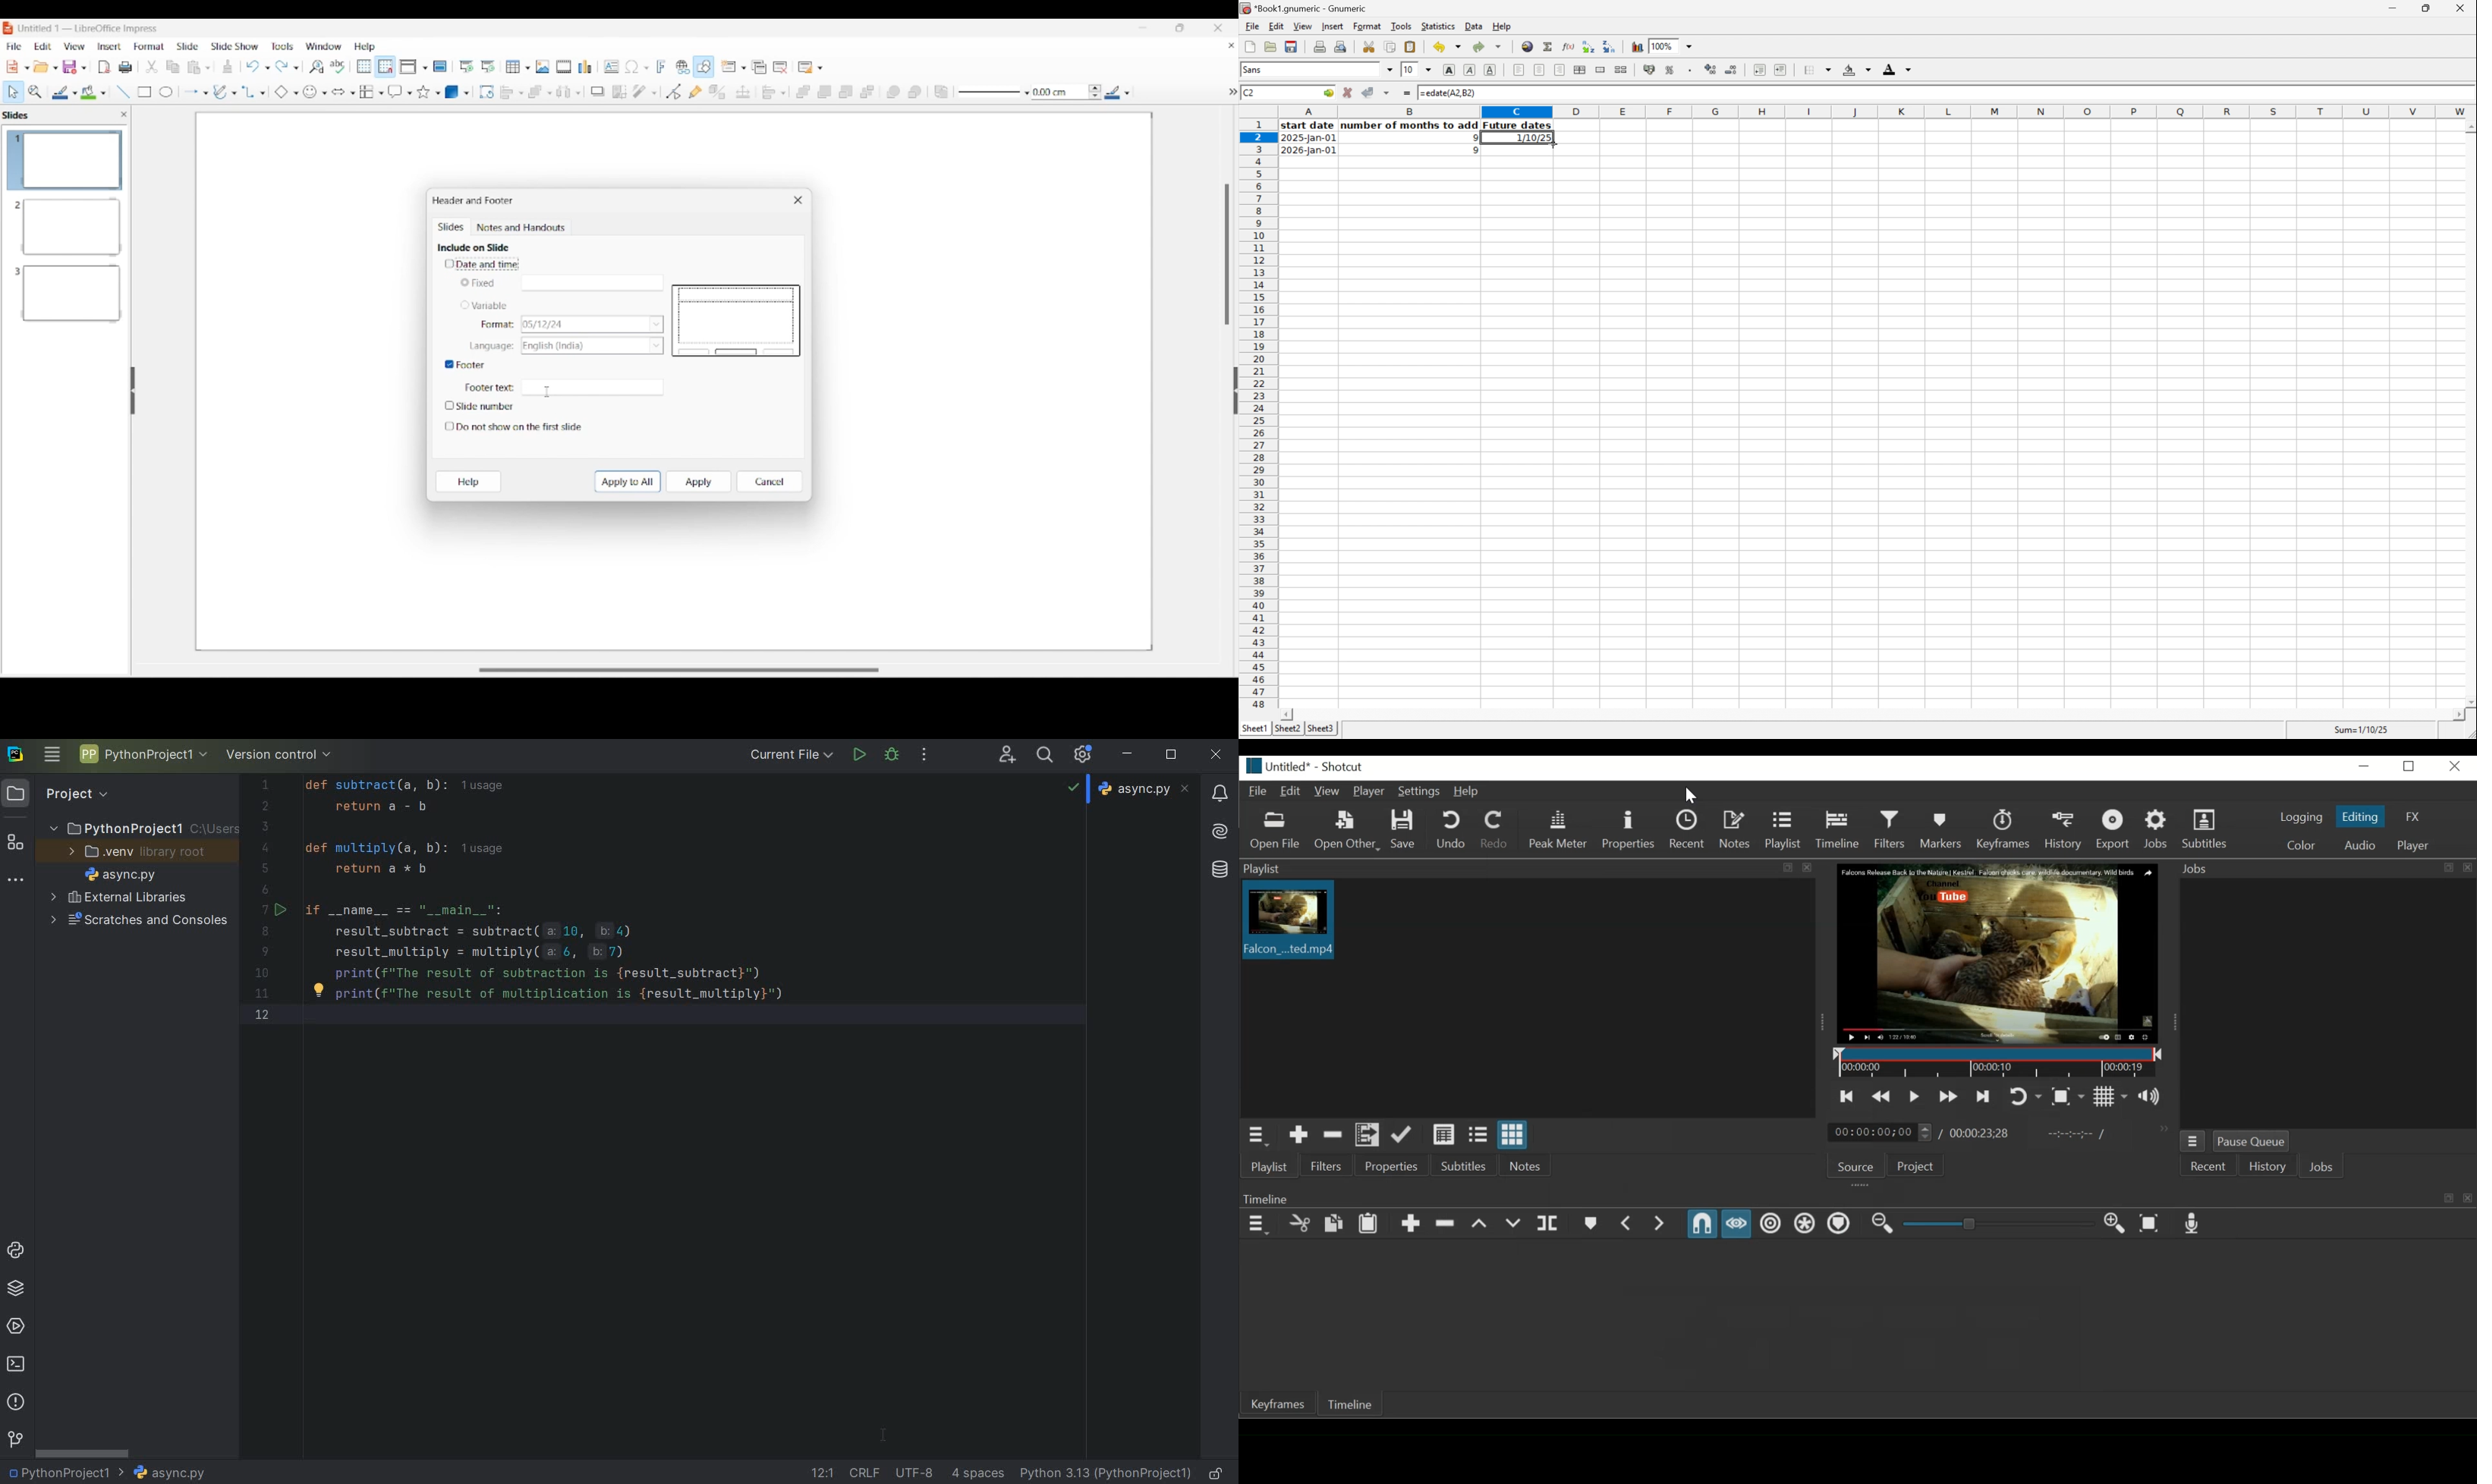  Describe the element at coordinates (825, 92) in the screenshot. I see `Bring forward` at that location.